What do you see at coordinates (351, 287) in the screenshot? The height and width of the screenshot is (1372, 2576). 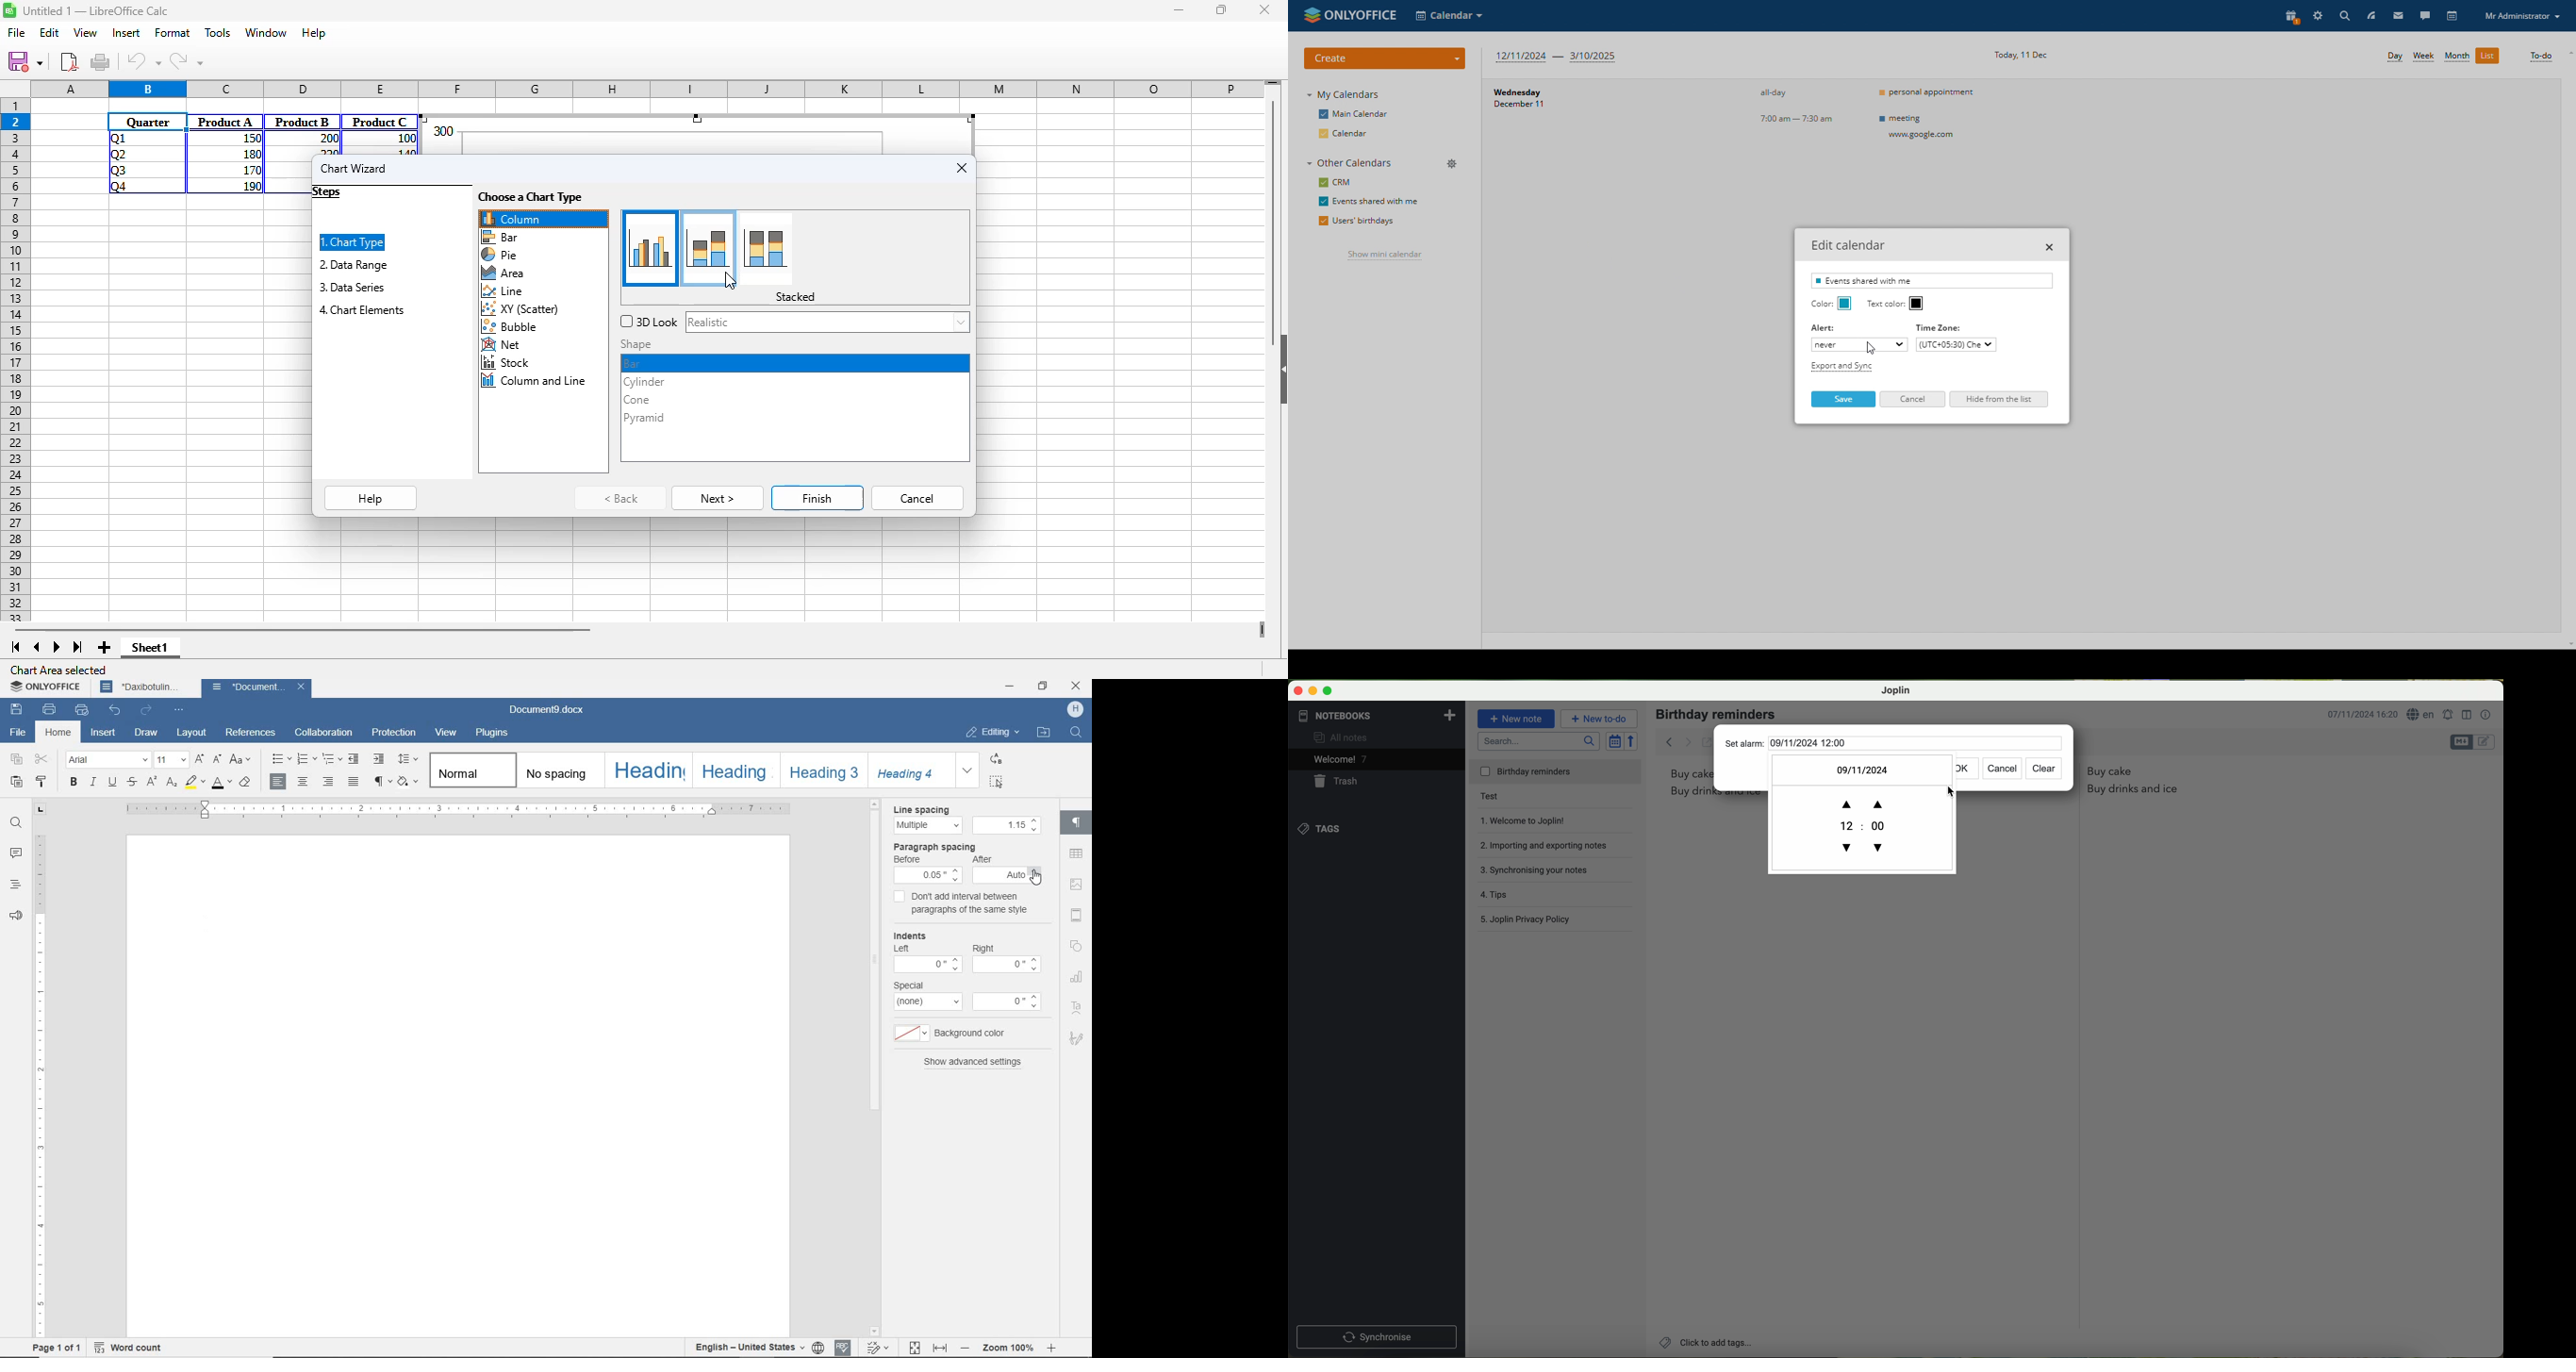 I see `3. data series` at bounding box center [351, 287].